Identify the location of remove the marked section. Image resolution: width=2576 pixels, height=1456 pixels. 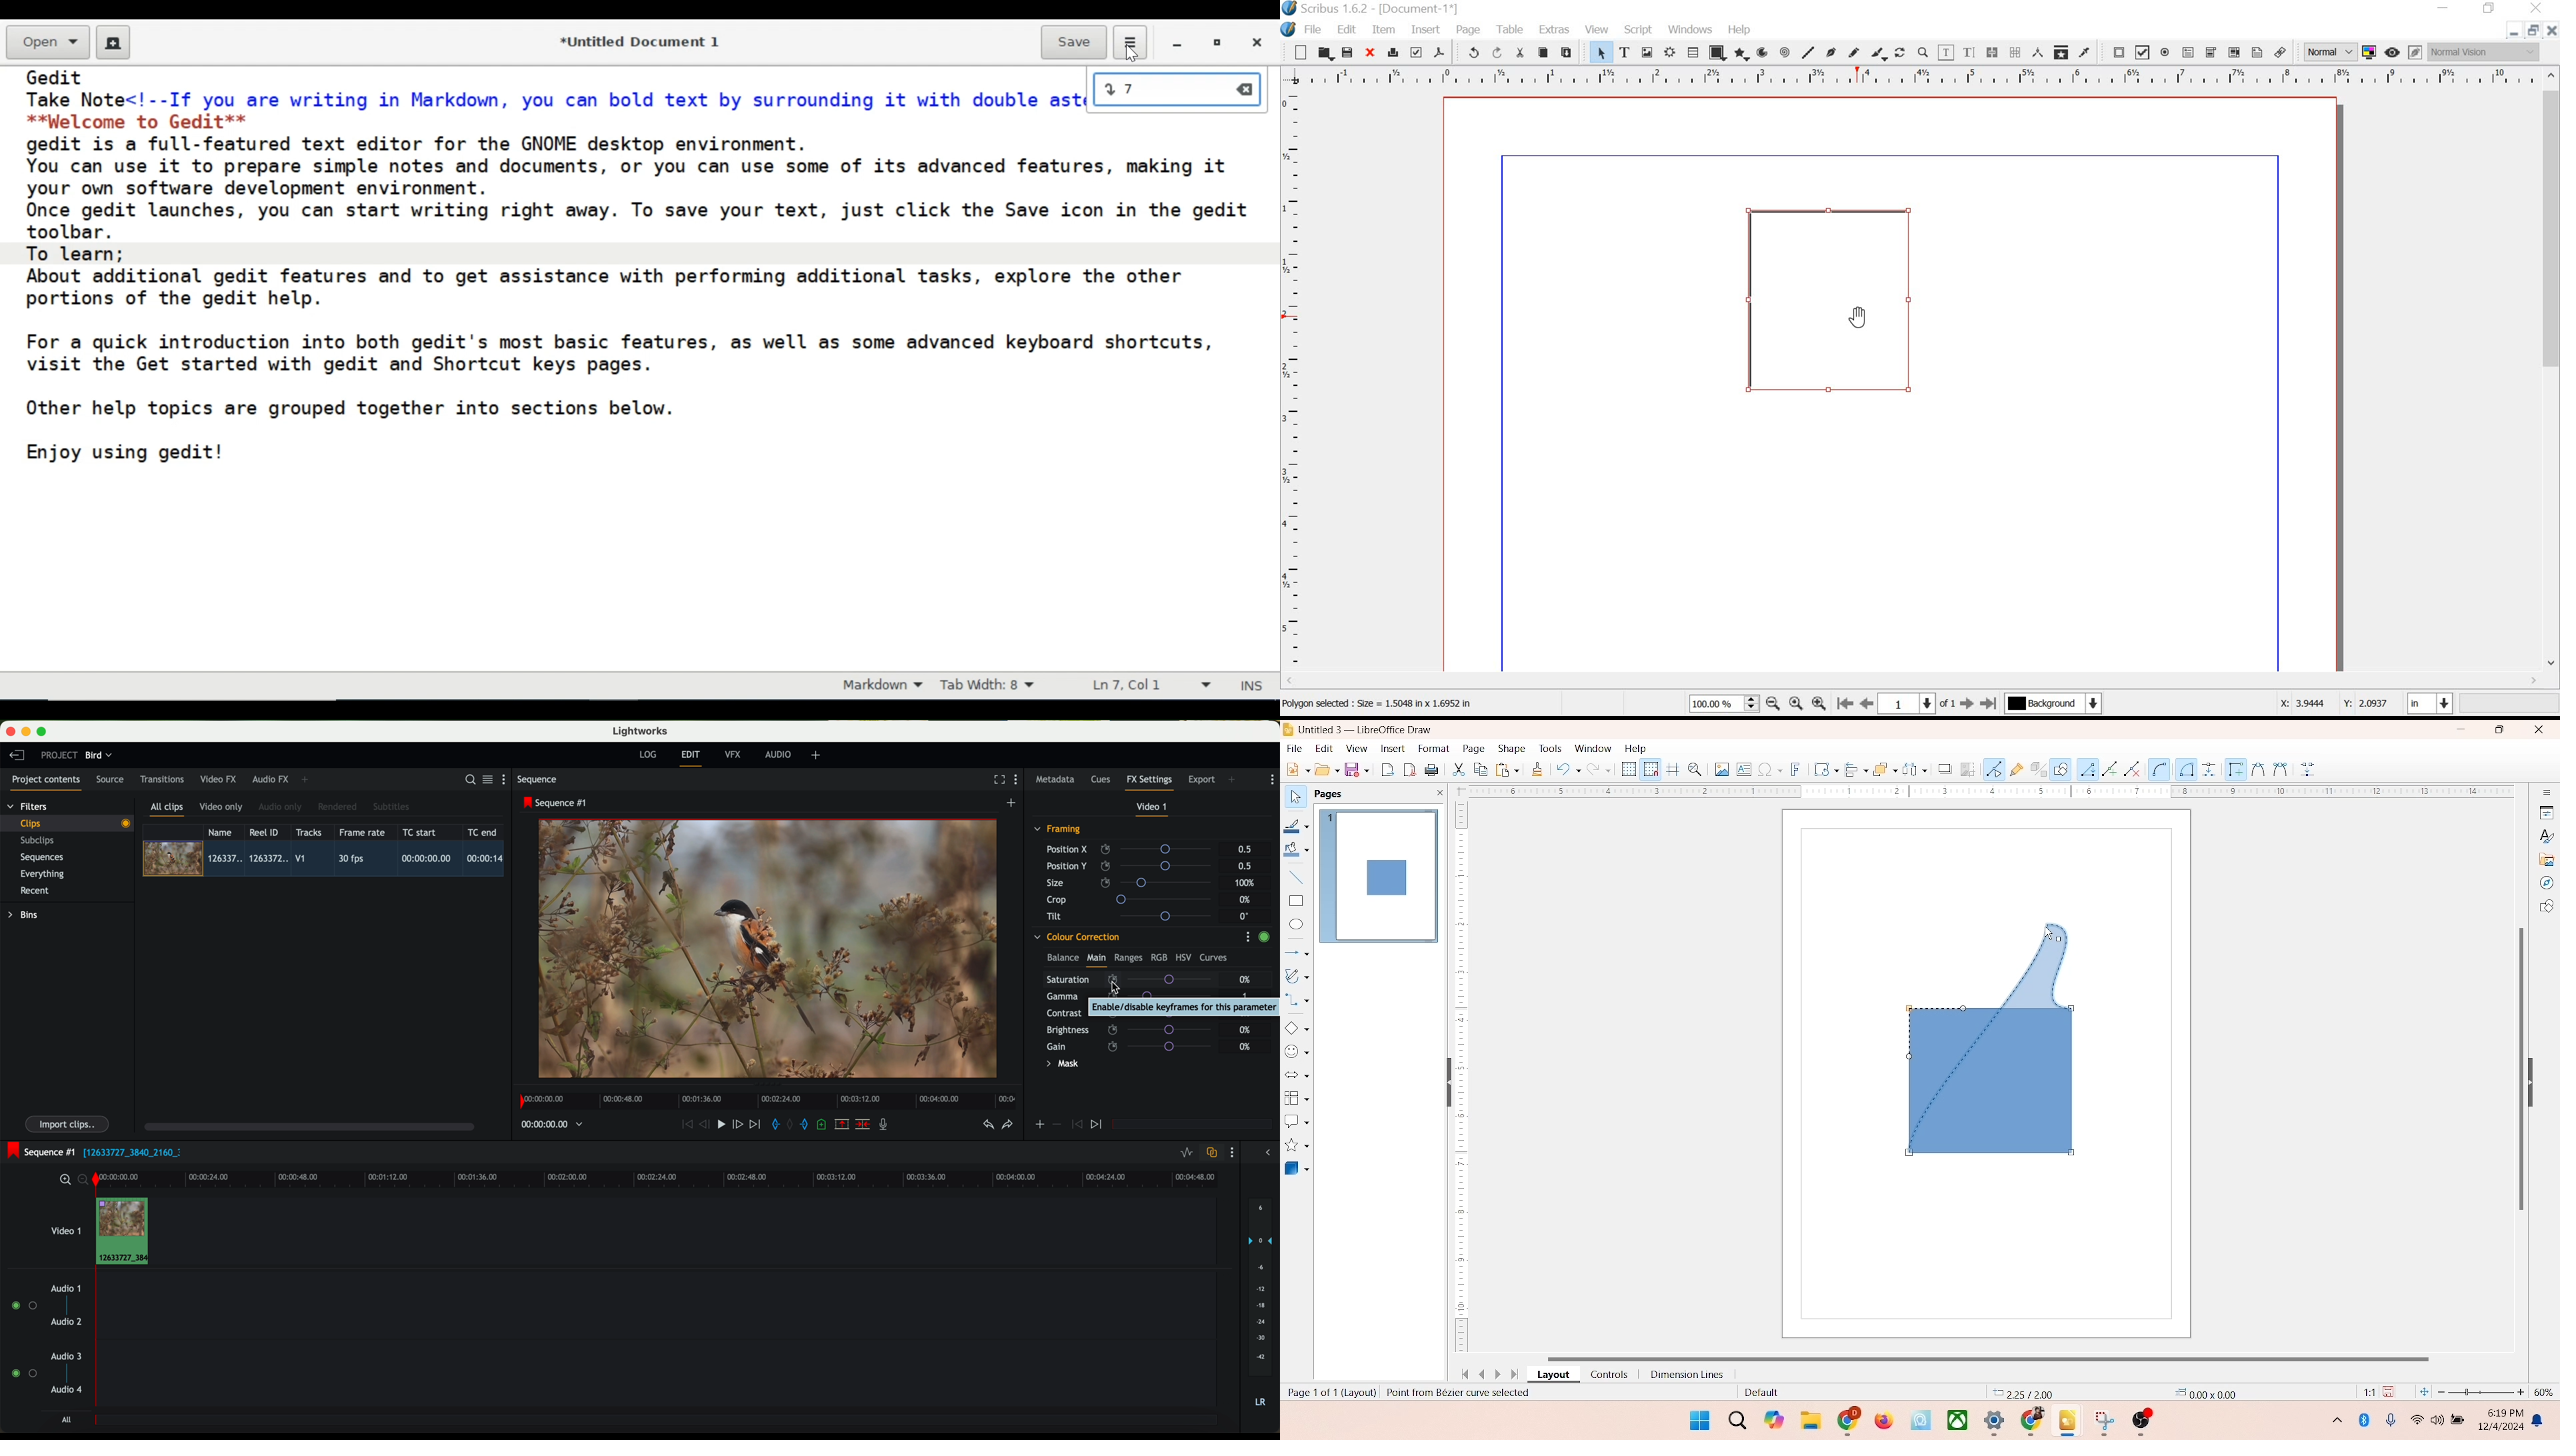
(843, 1124).